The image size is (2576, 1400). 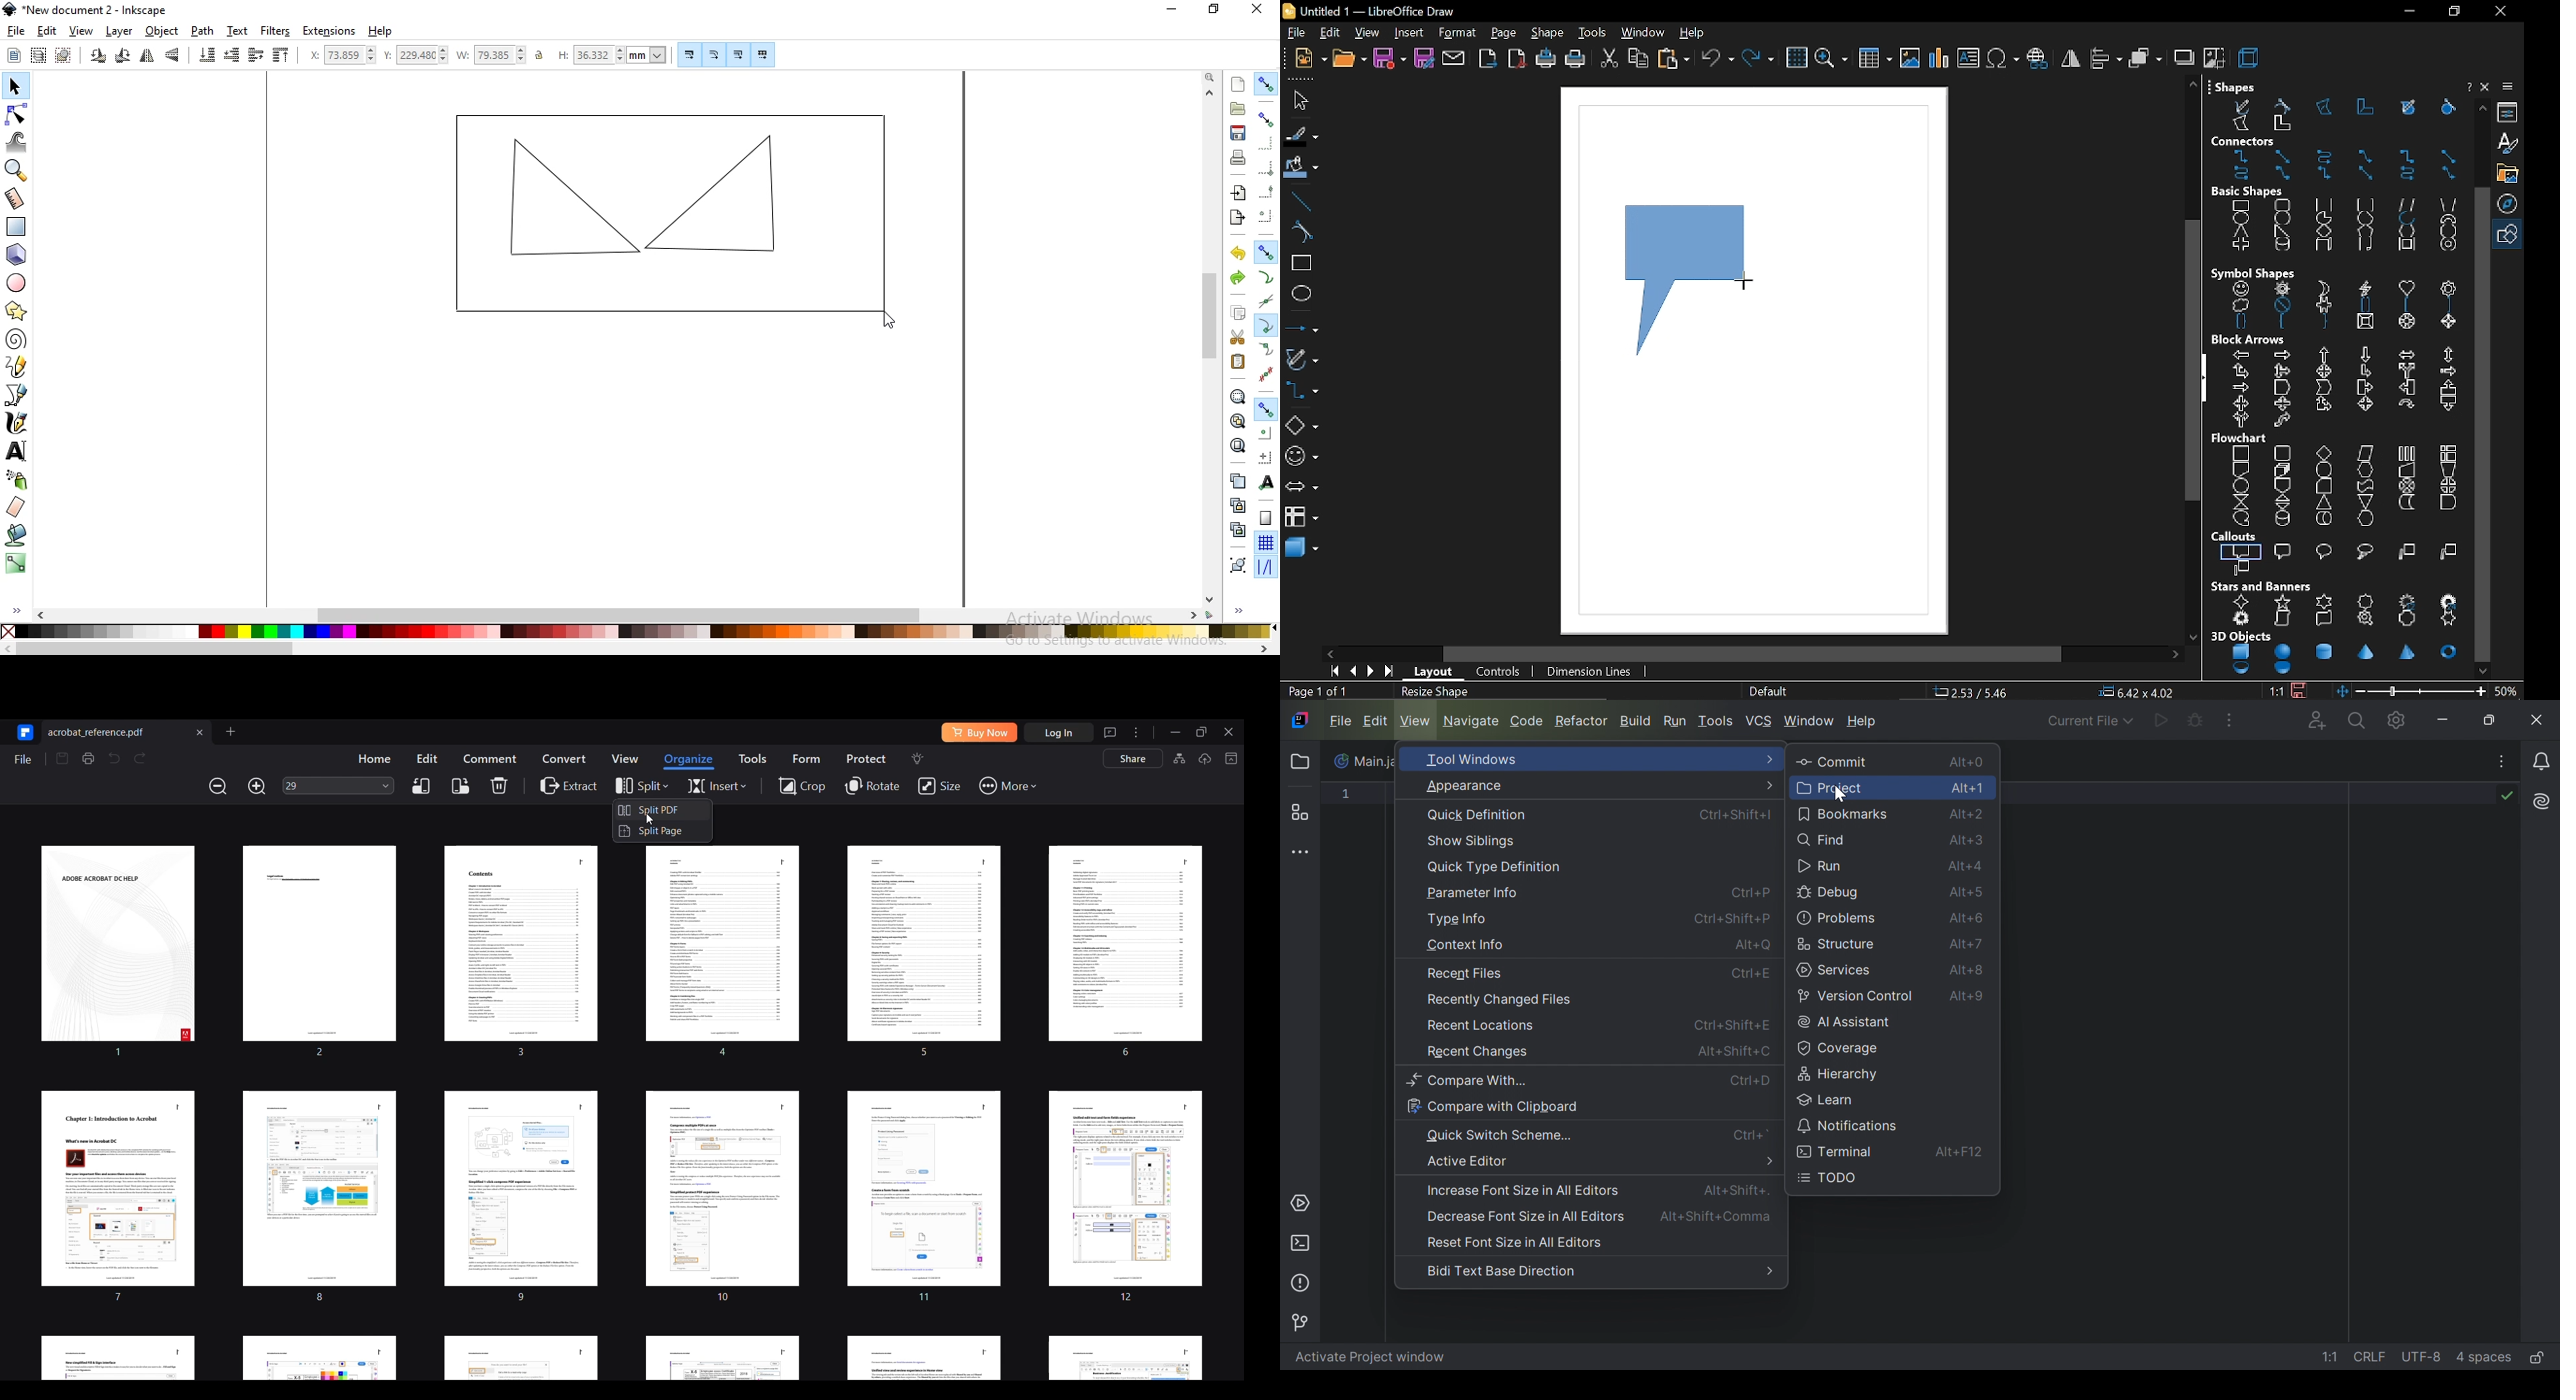 What do you see at coordinates (2241, 636) in the screenshot?
I see `3d objects` at bounding box center [2241, 636].